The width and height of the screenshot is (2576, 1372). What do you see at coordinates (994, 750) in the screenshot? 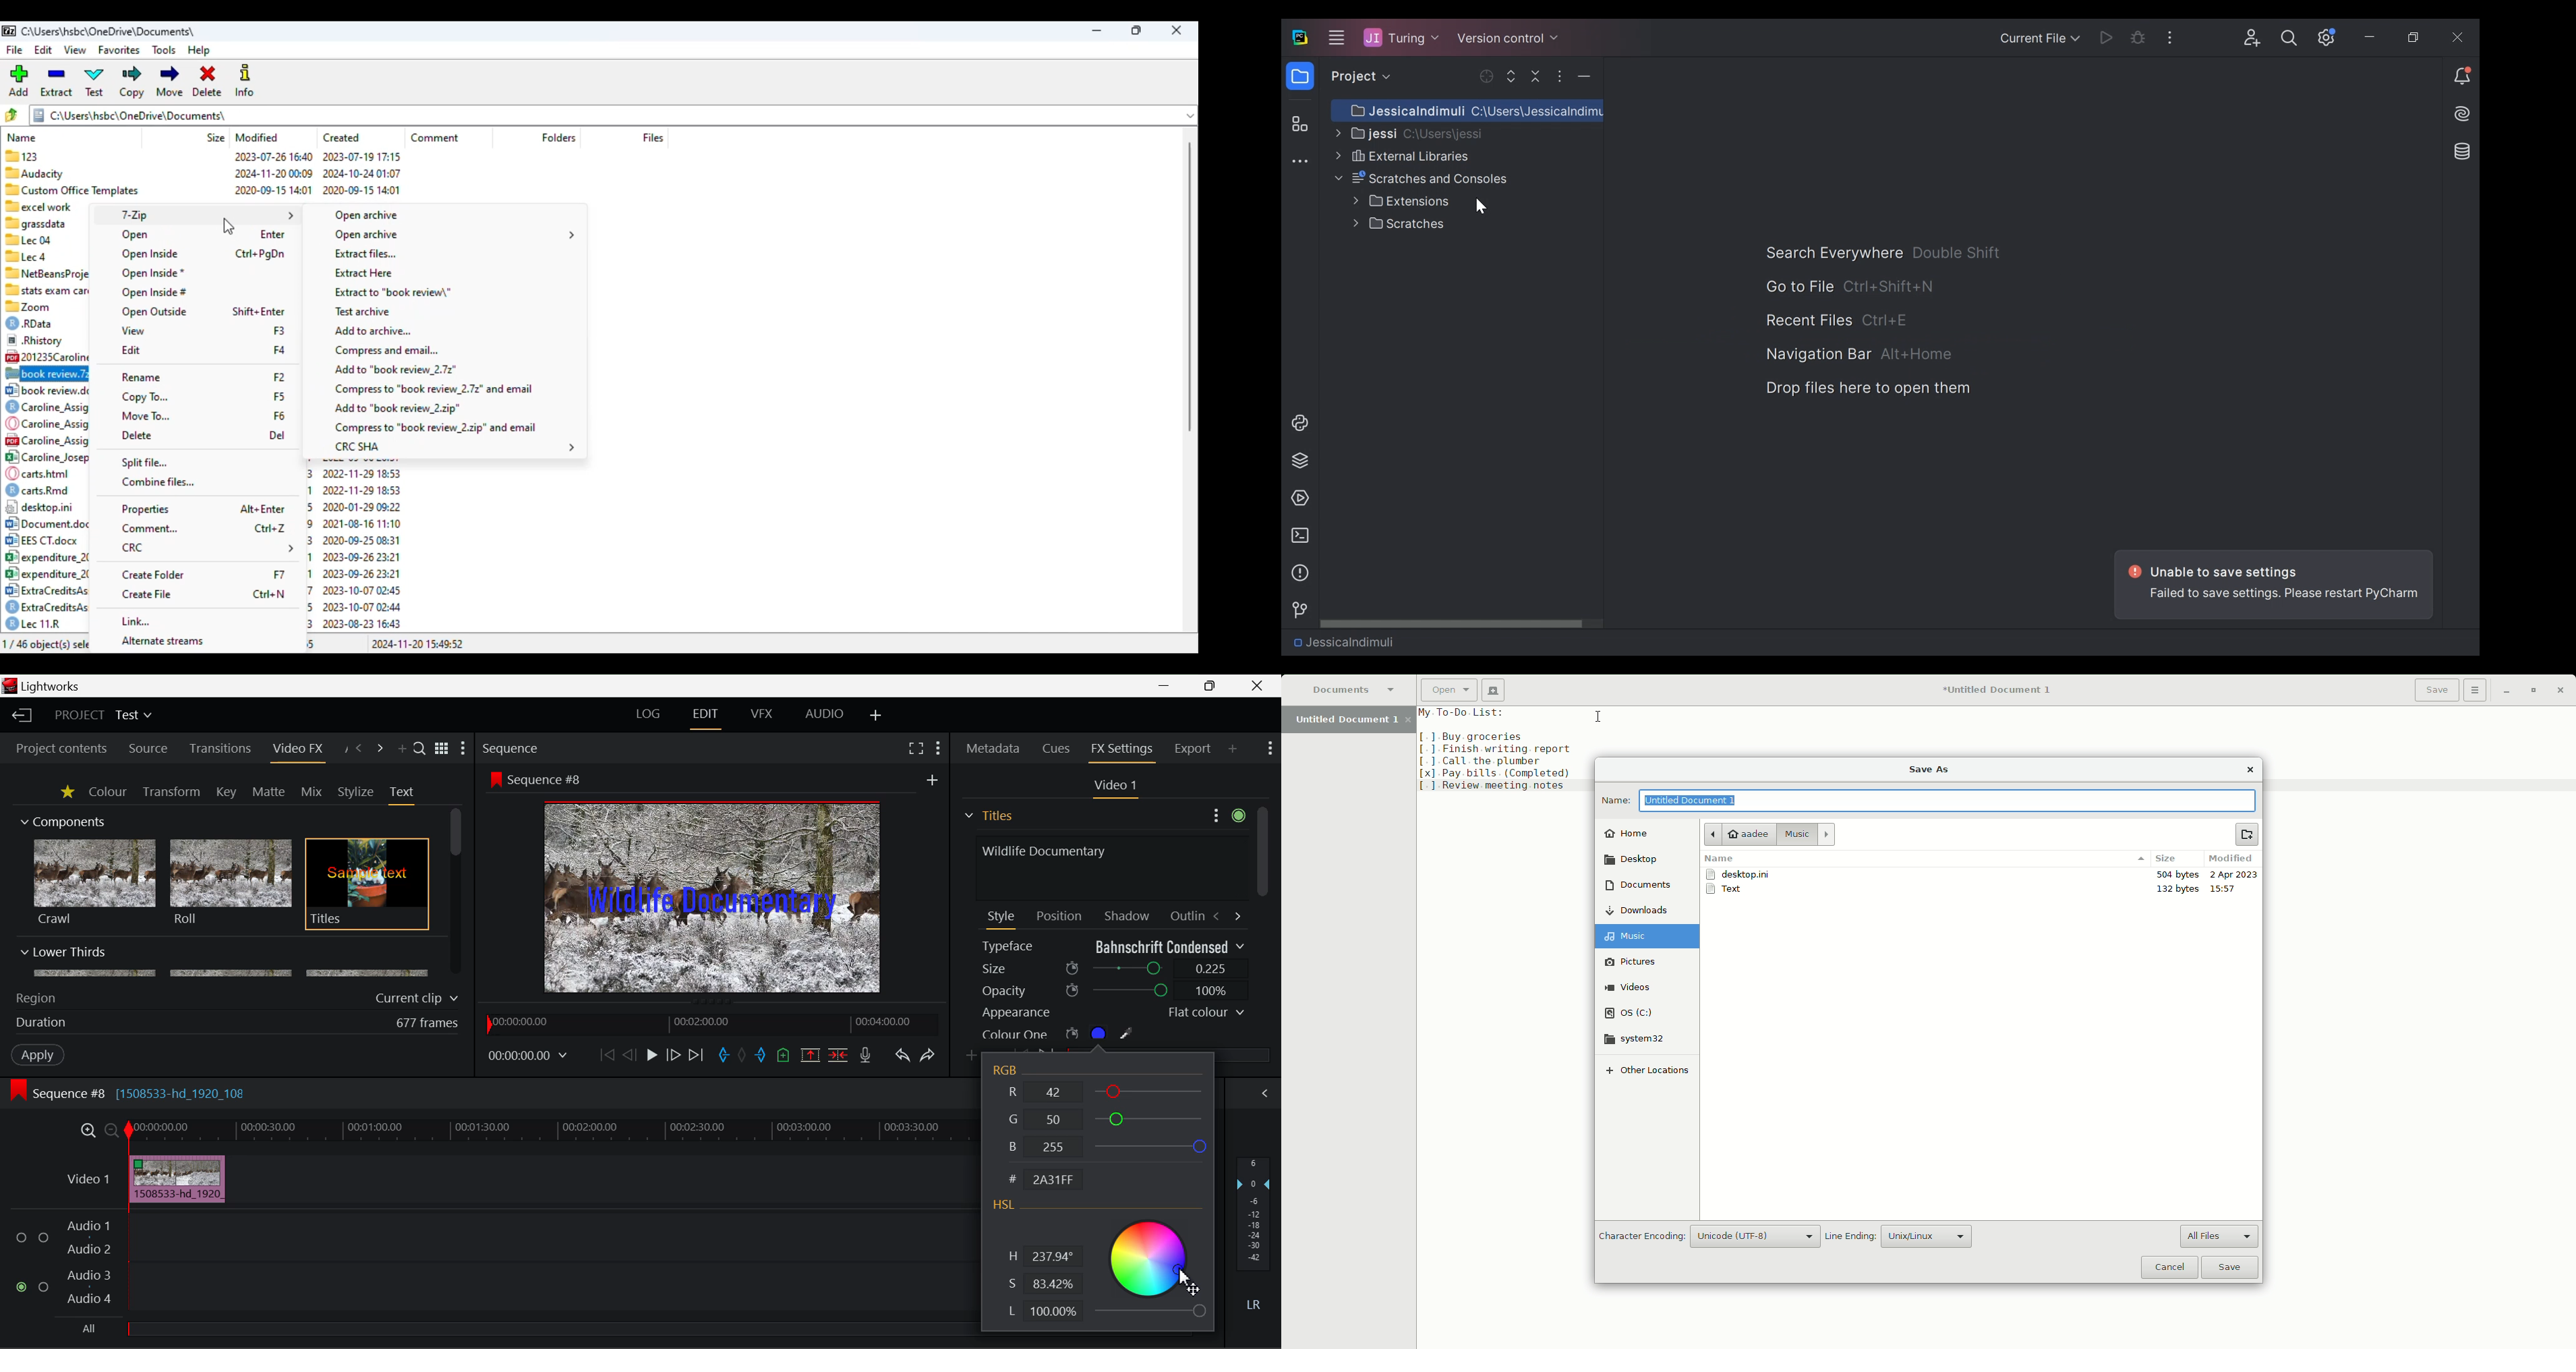
I see `Metadata` at bounding box center [994, 750].